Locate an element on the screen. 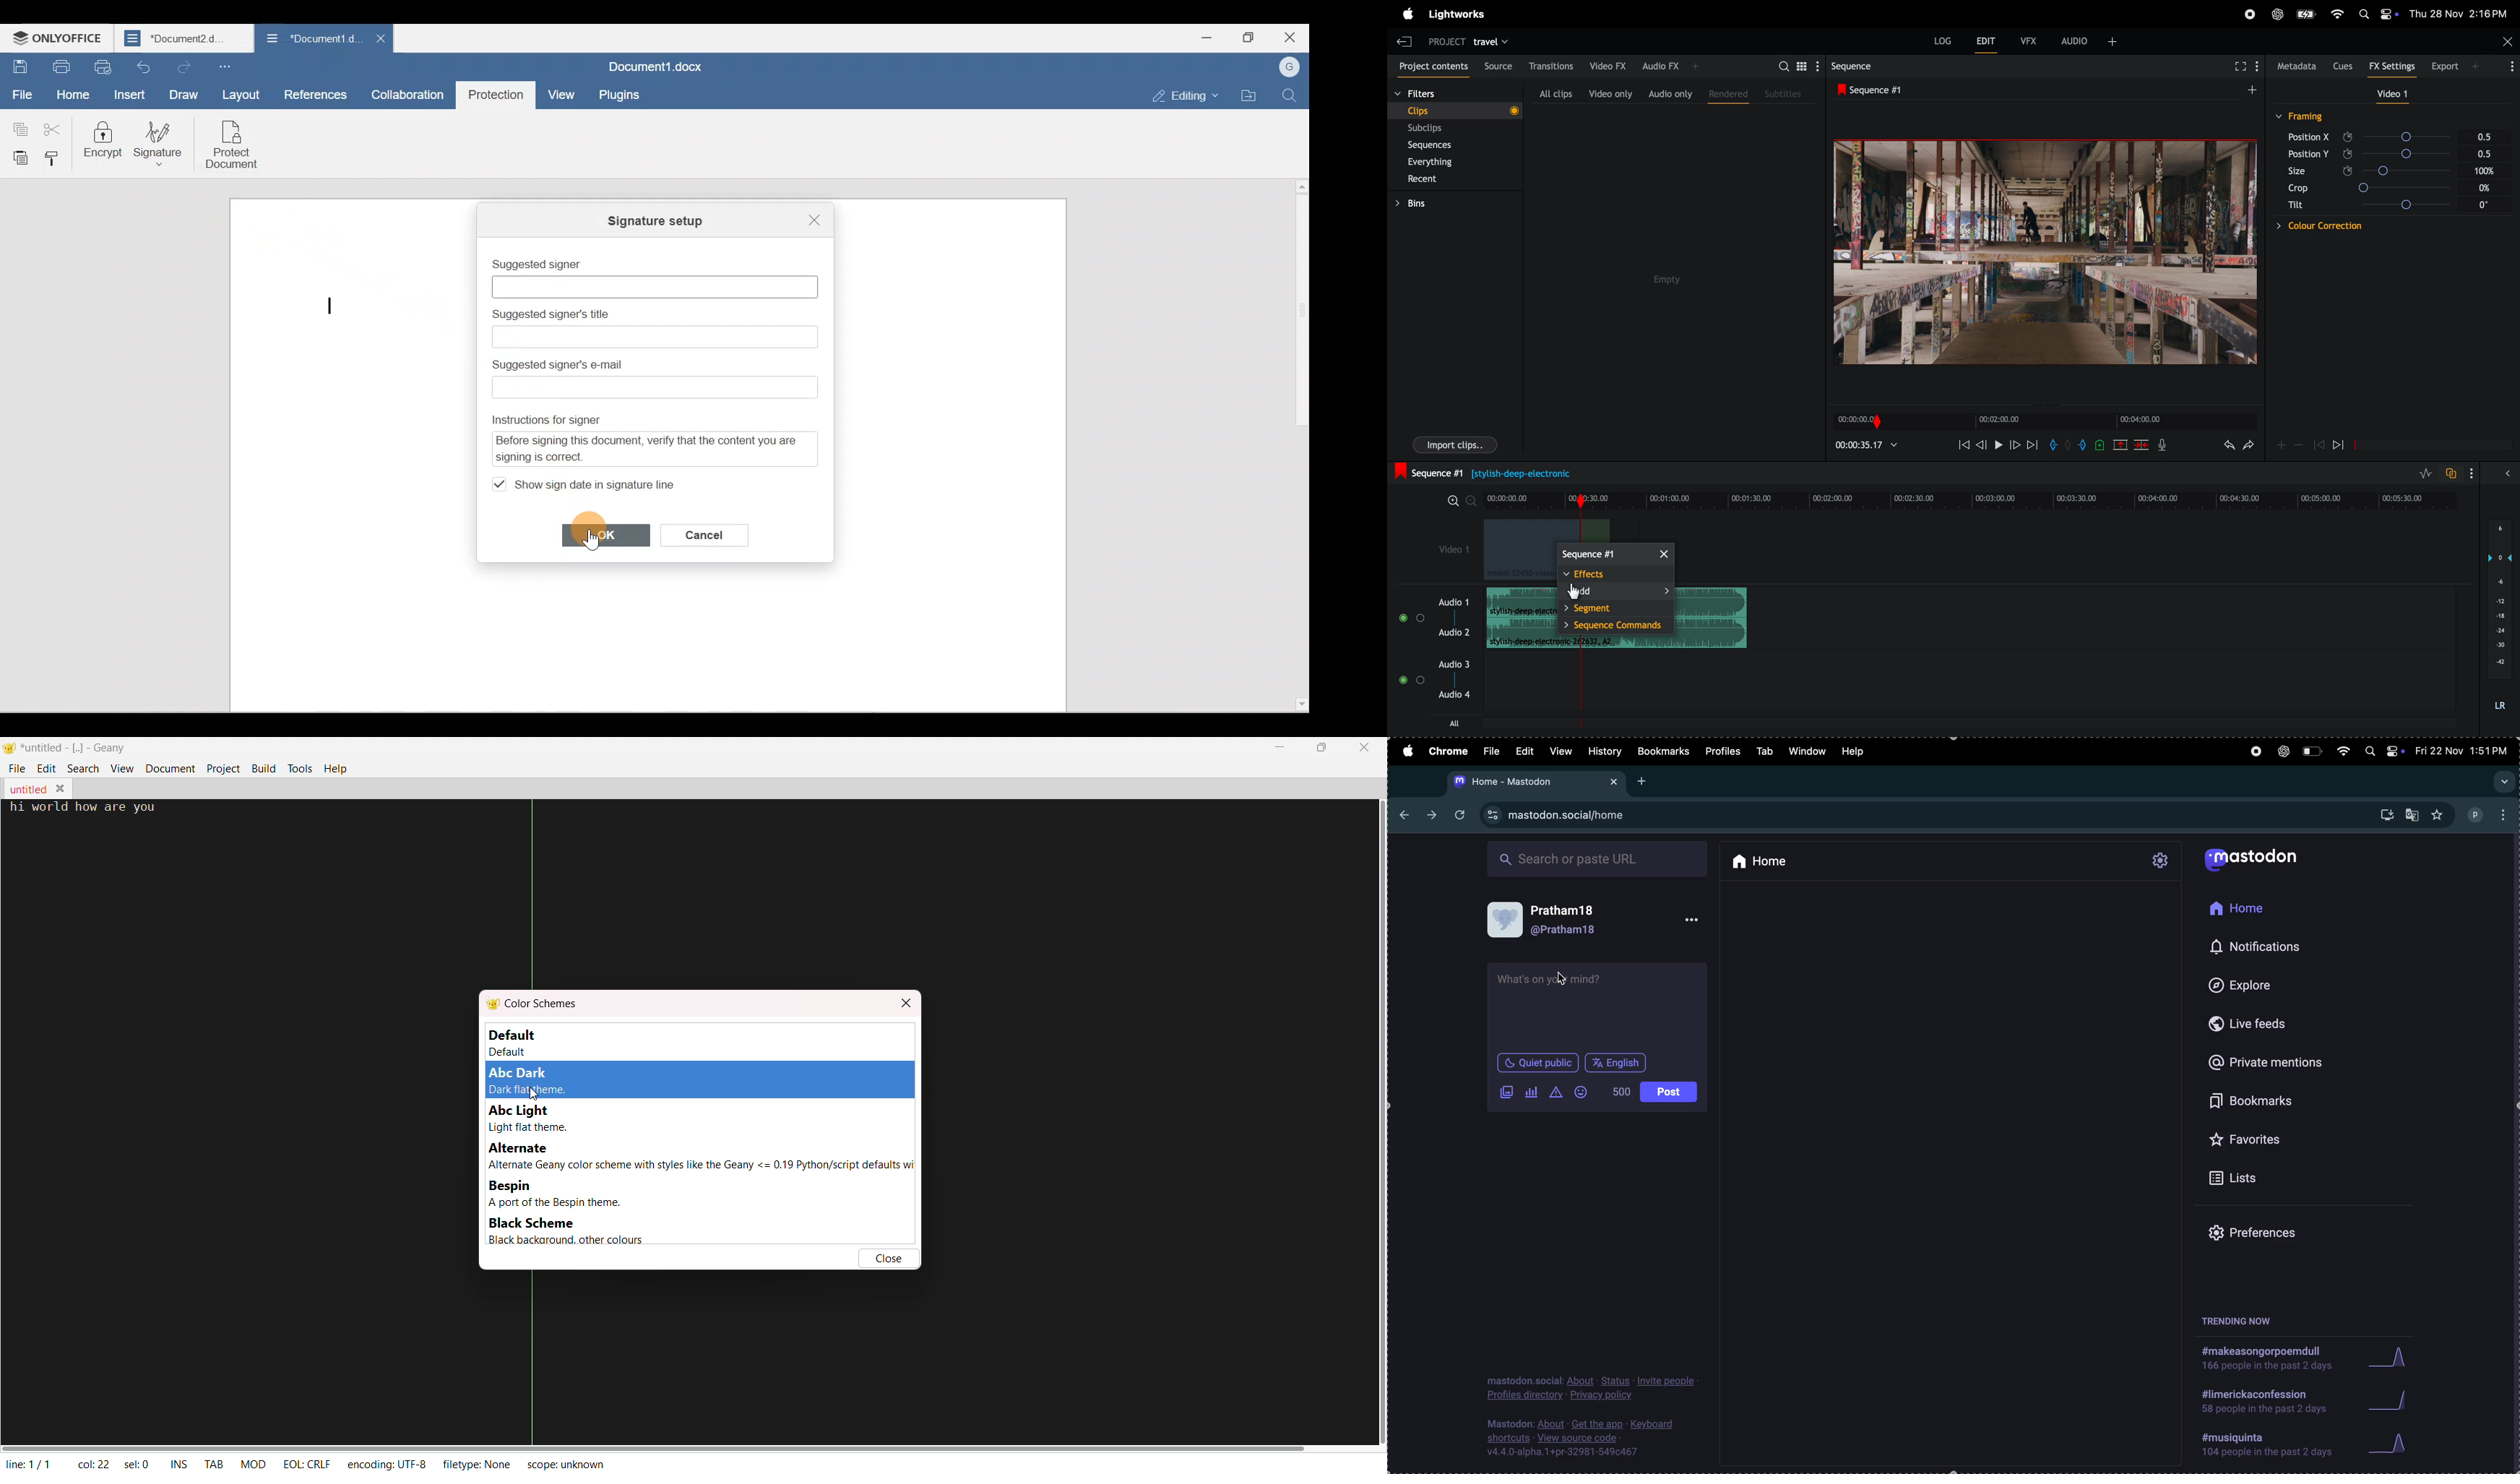 The image size is (2520, 1484). Text box is located at coordinates (655, 389).